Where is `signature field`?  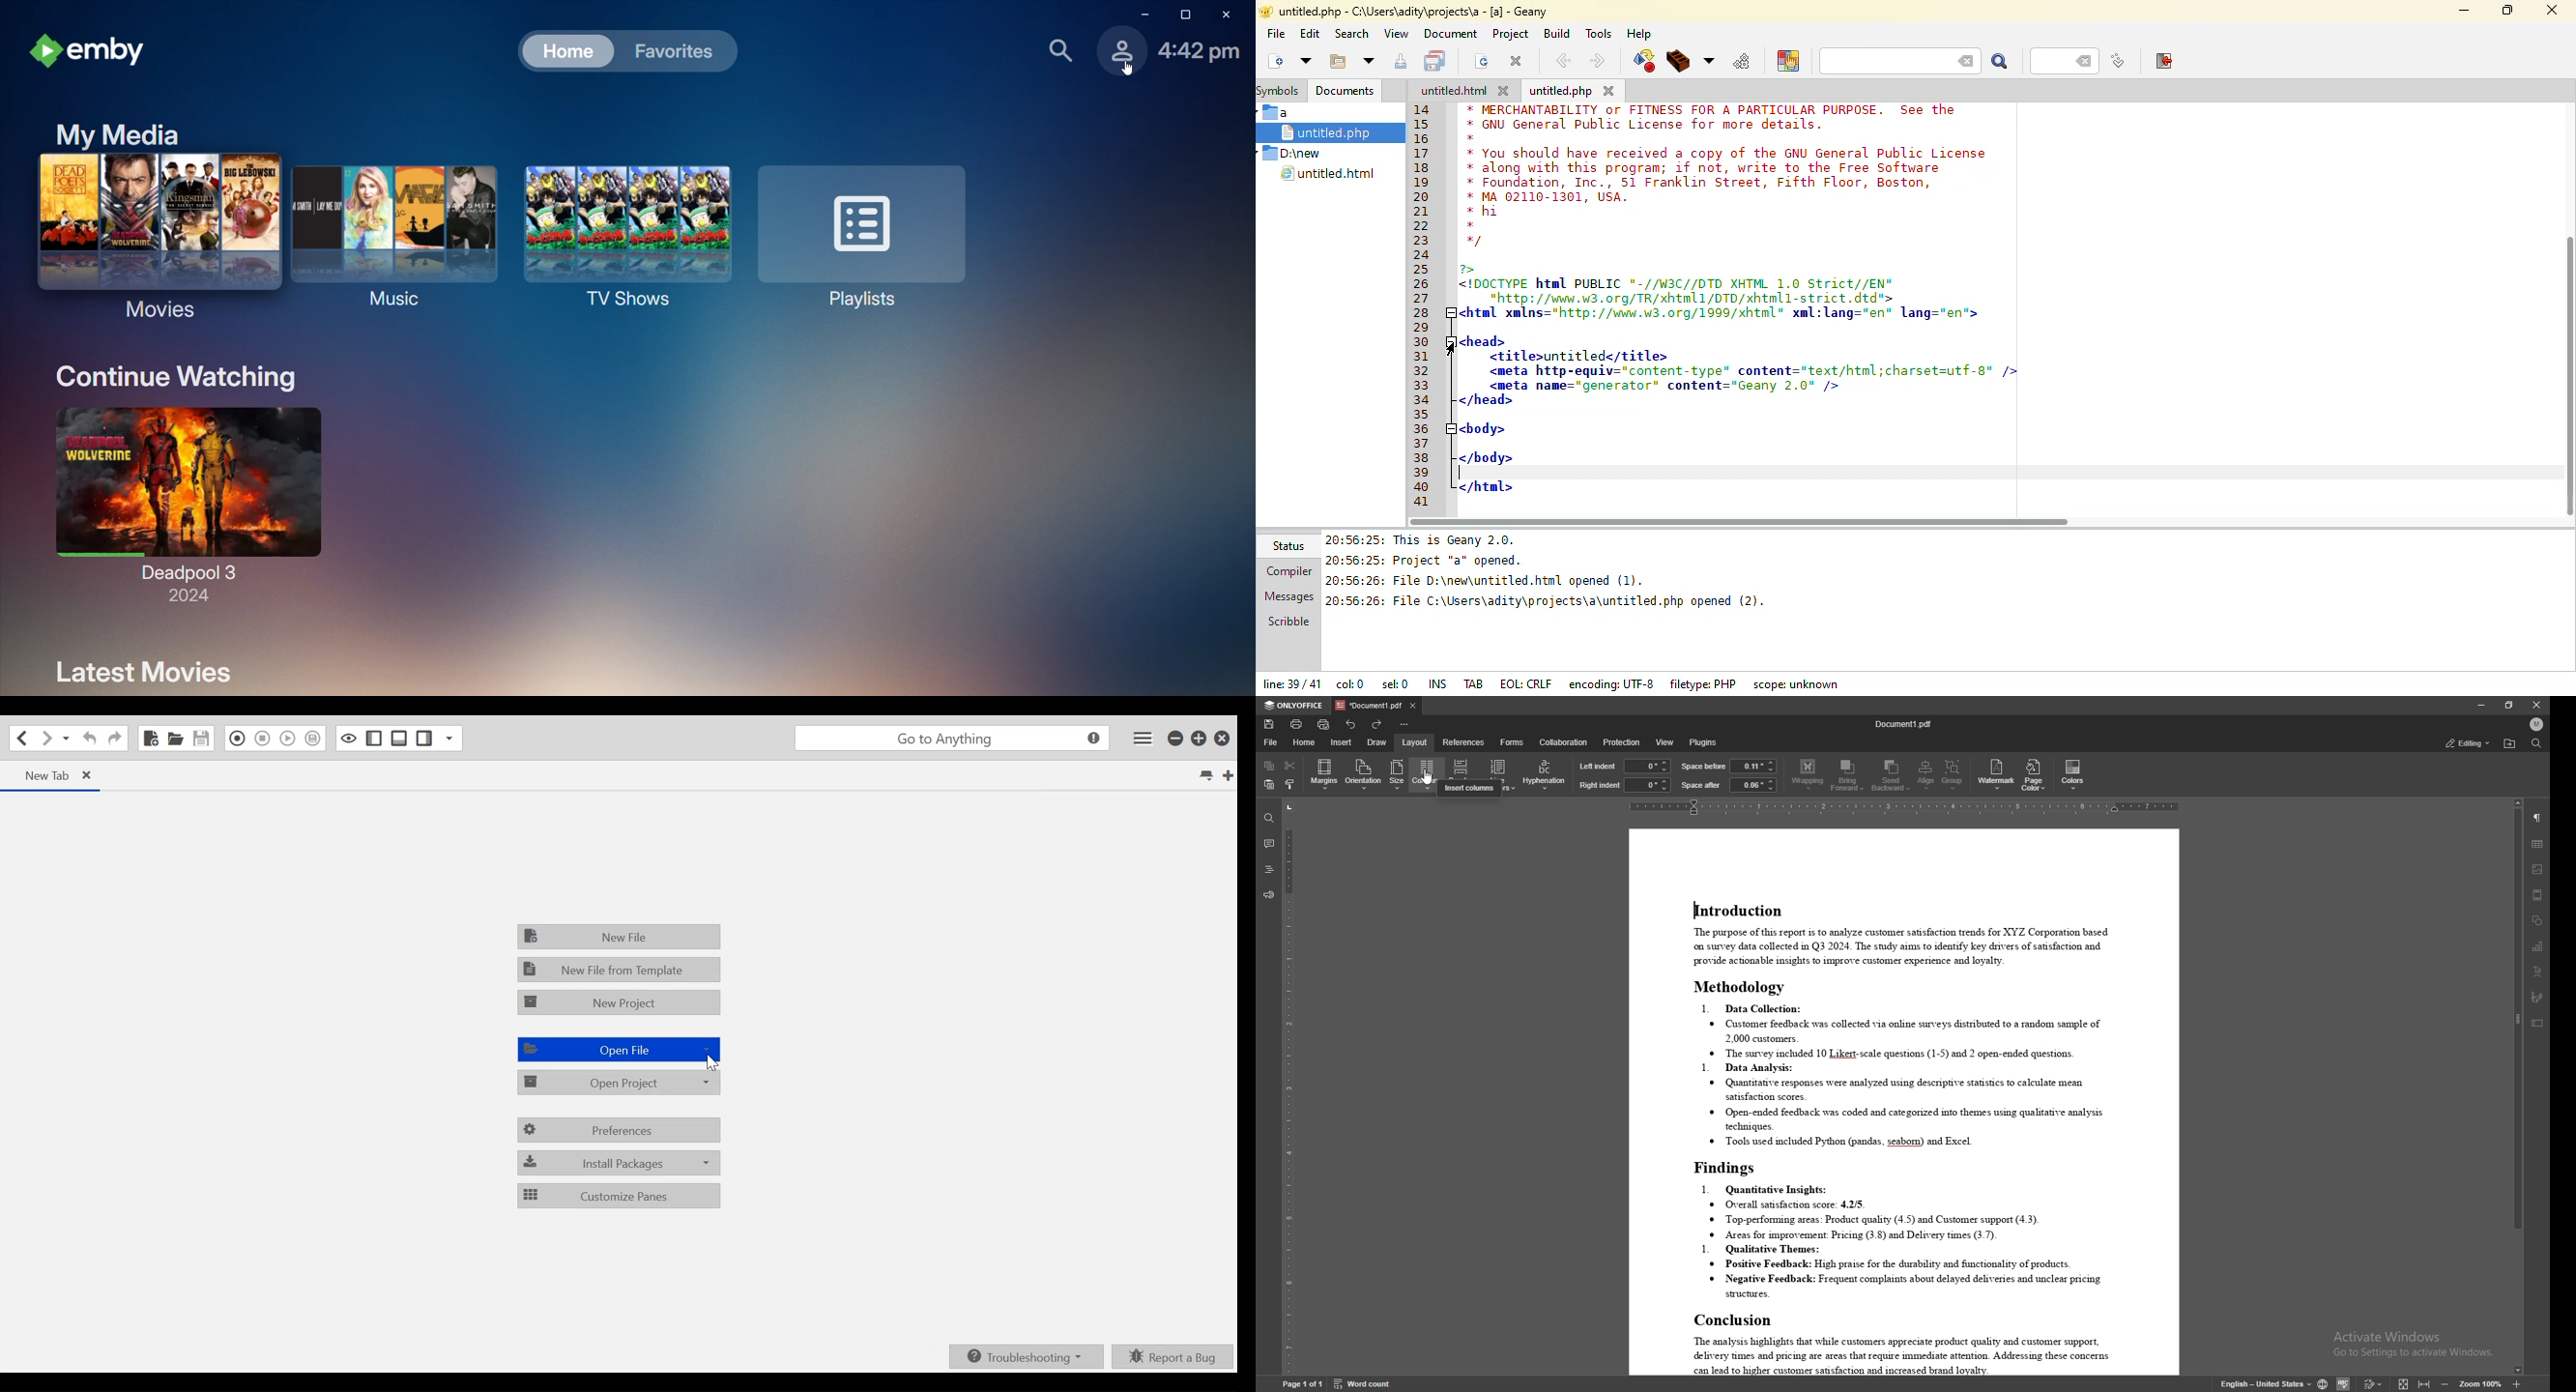 signature field is located at coordinates (2538, 997).